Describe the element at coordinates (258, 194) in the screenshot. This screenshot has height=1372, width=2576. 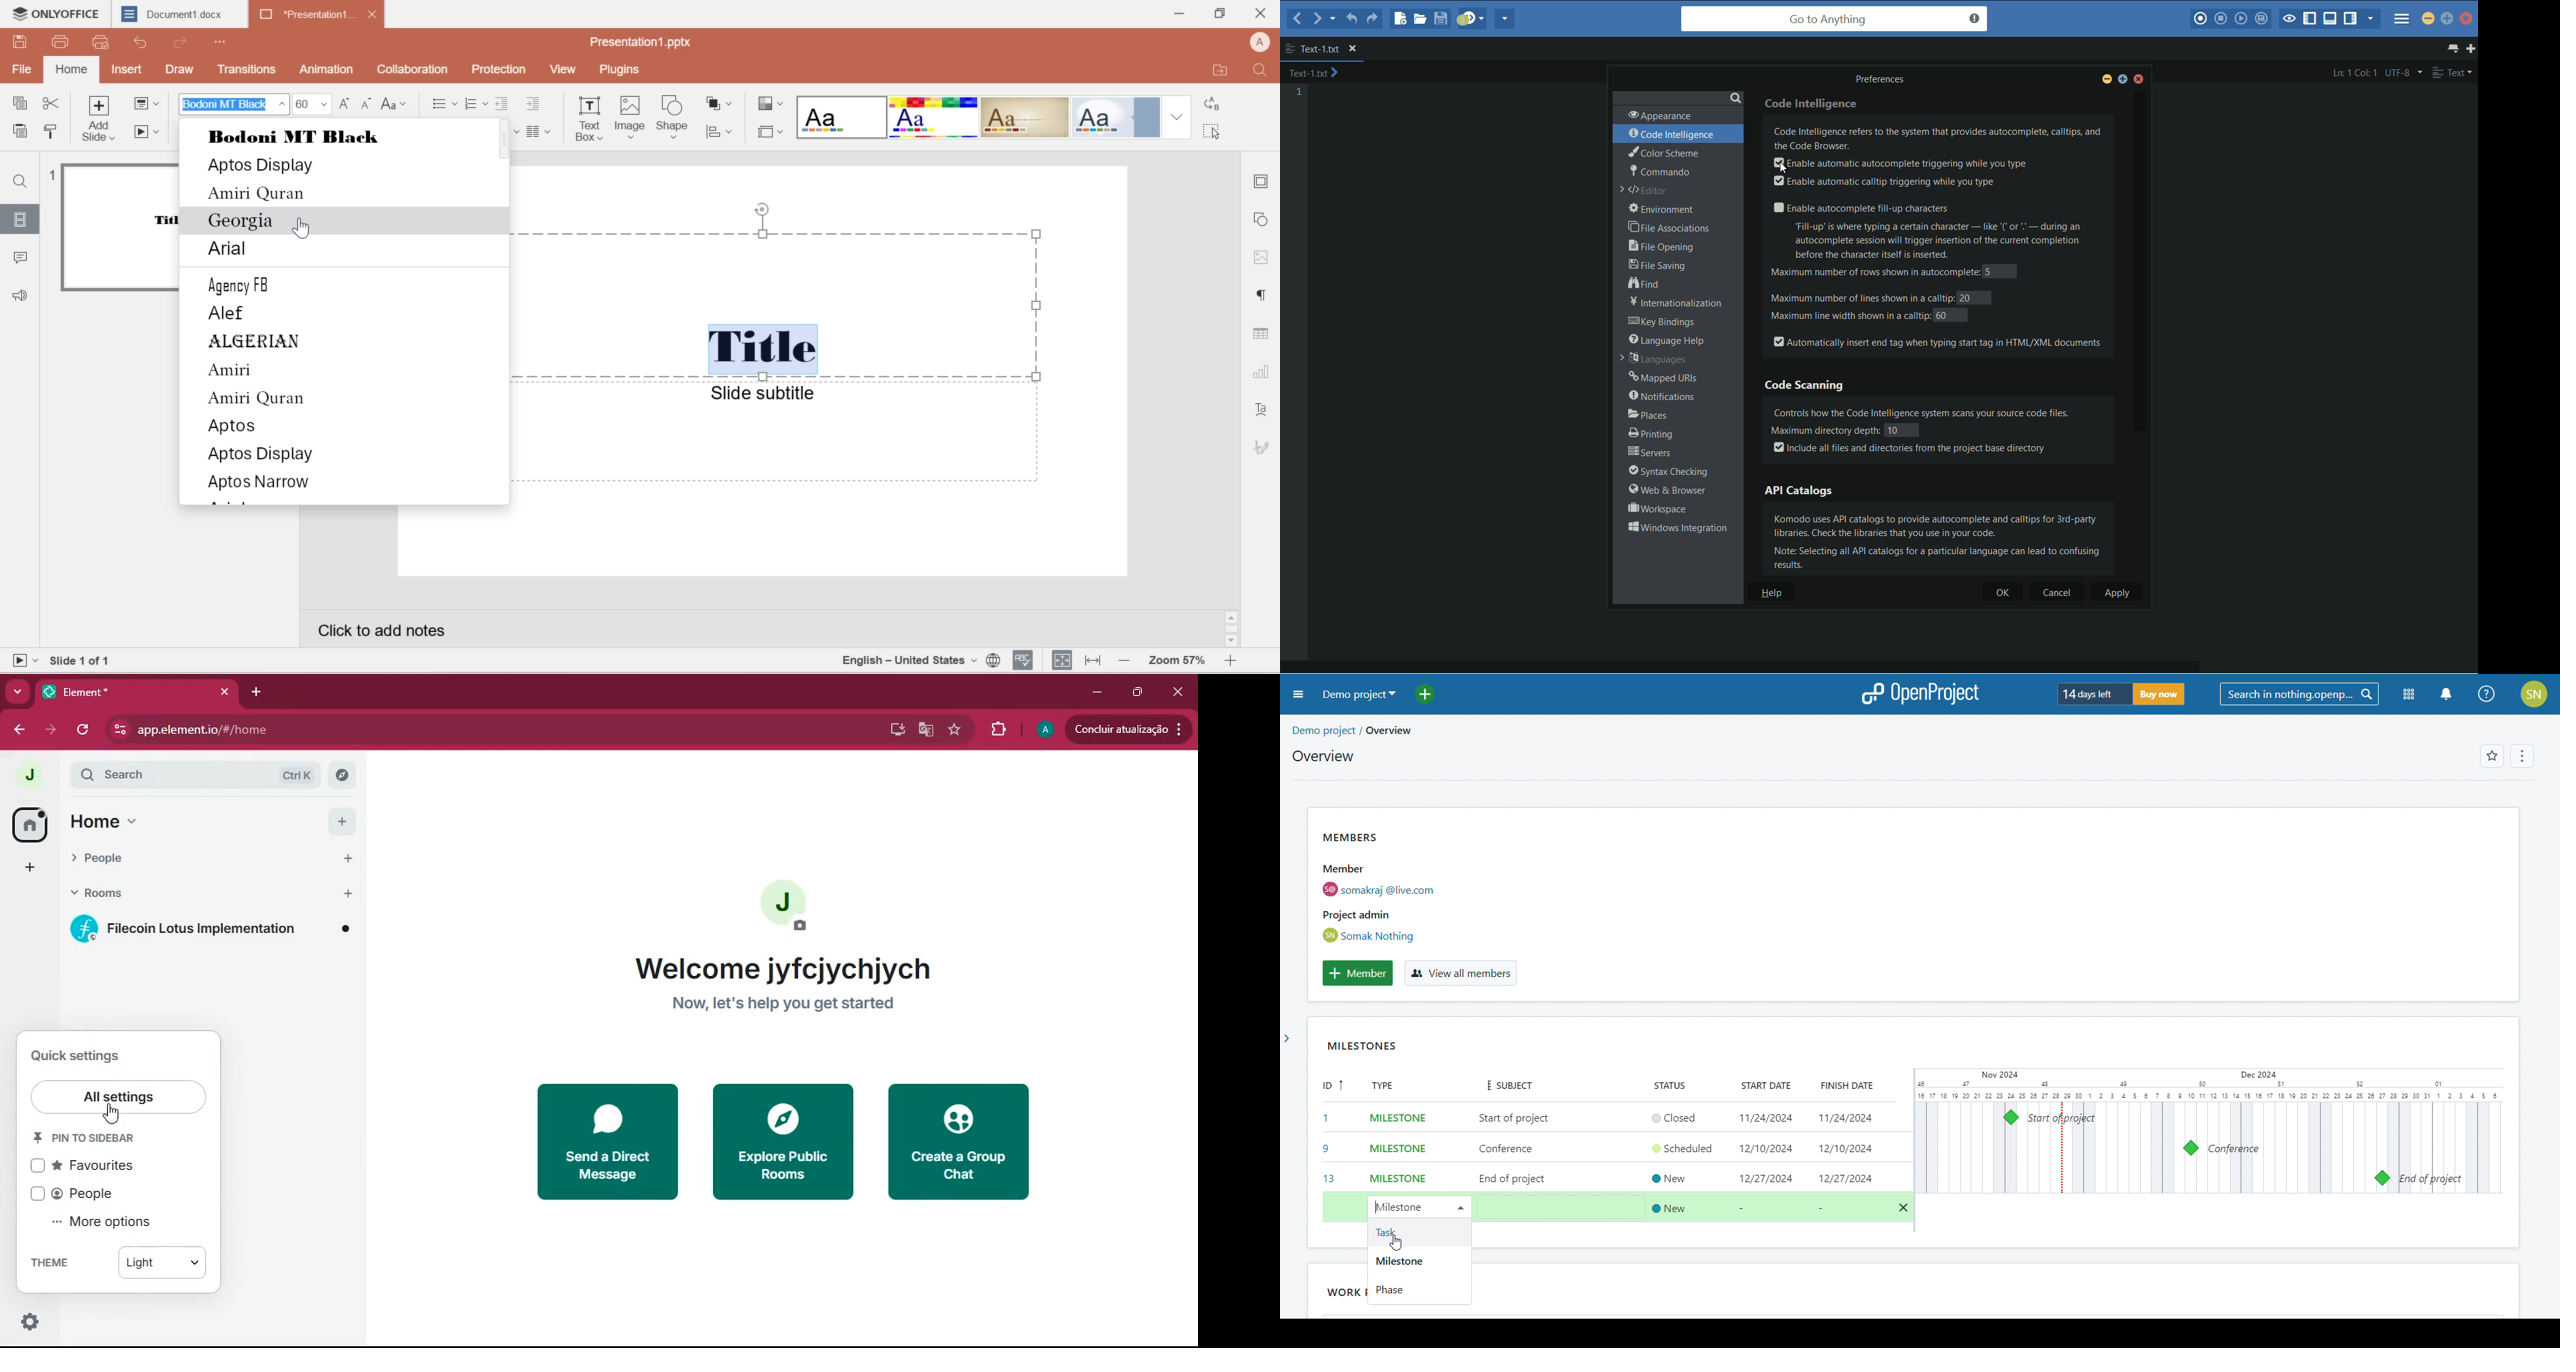
I see `Amiri Quran` at that location.